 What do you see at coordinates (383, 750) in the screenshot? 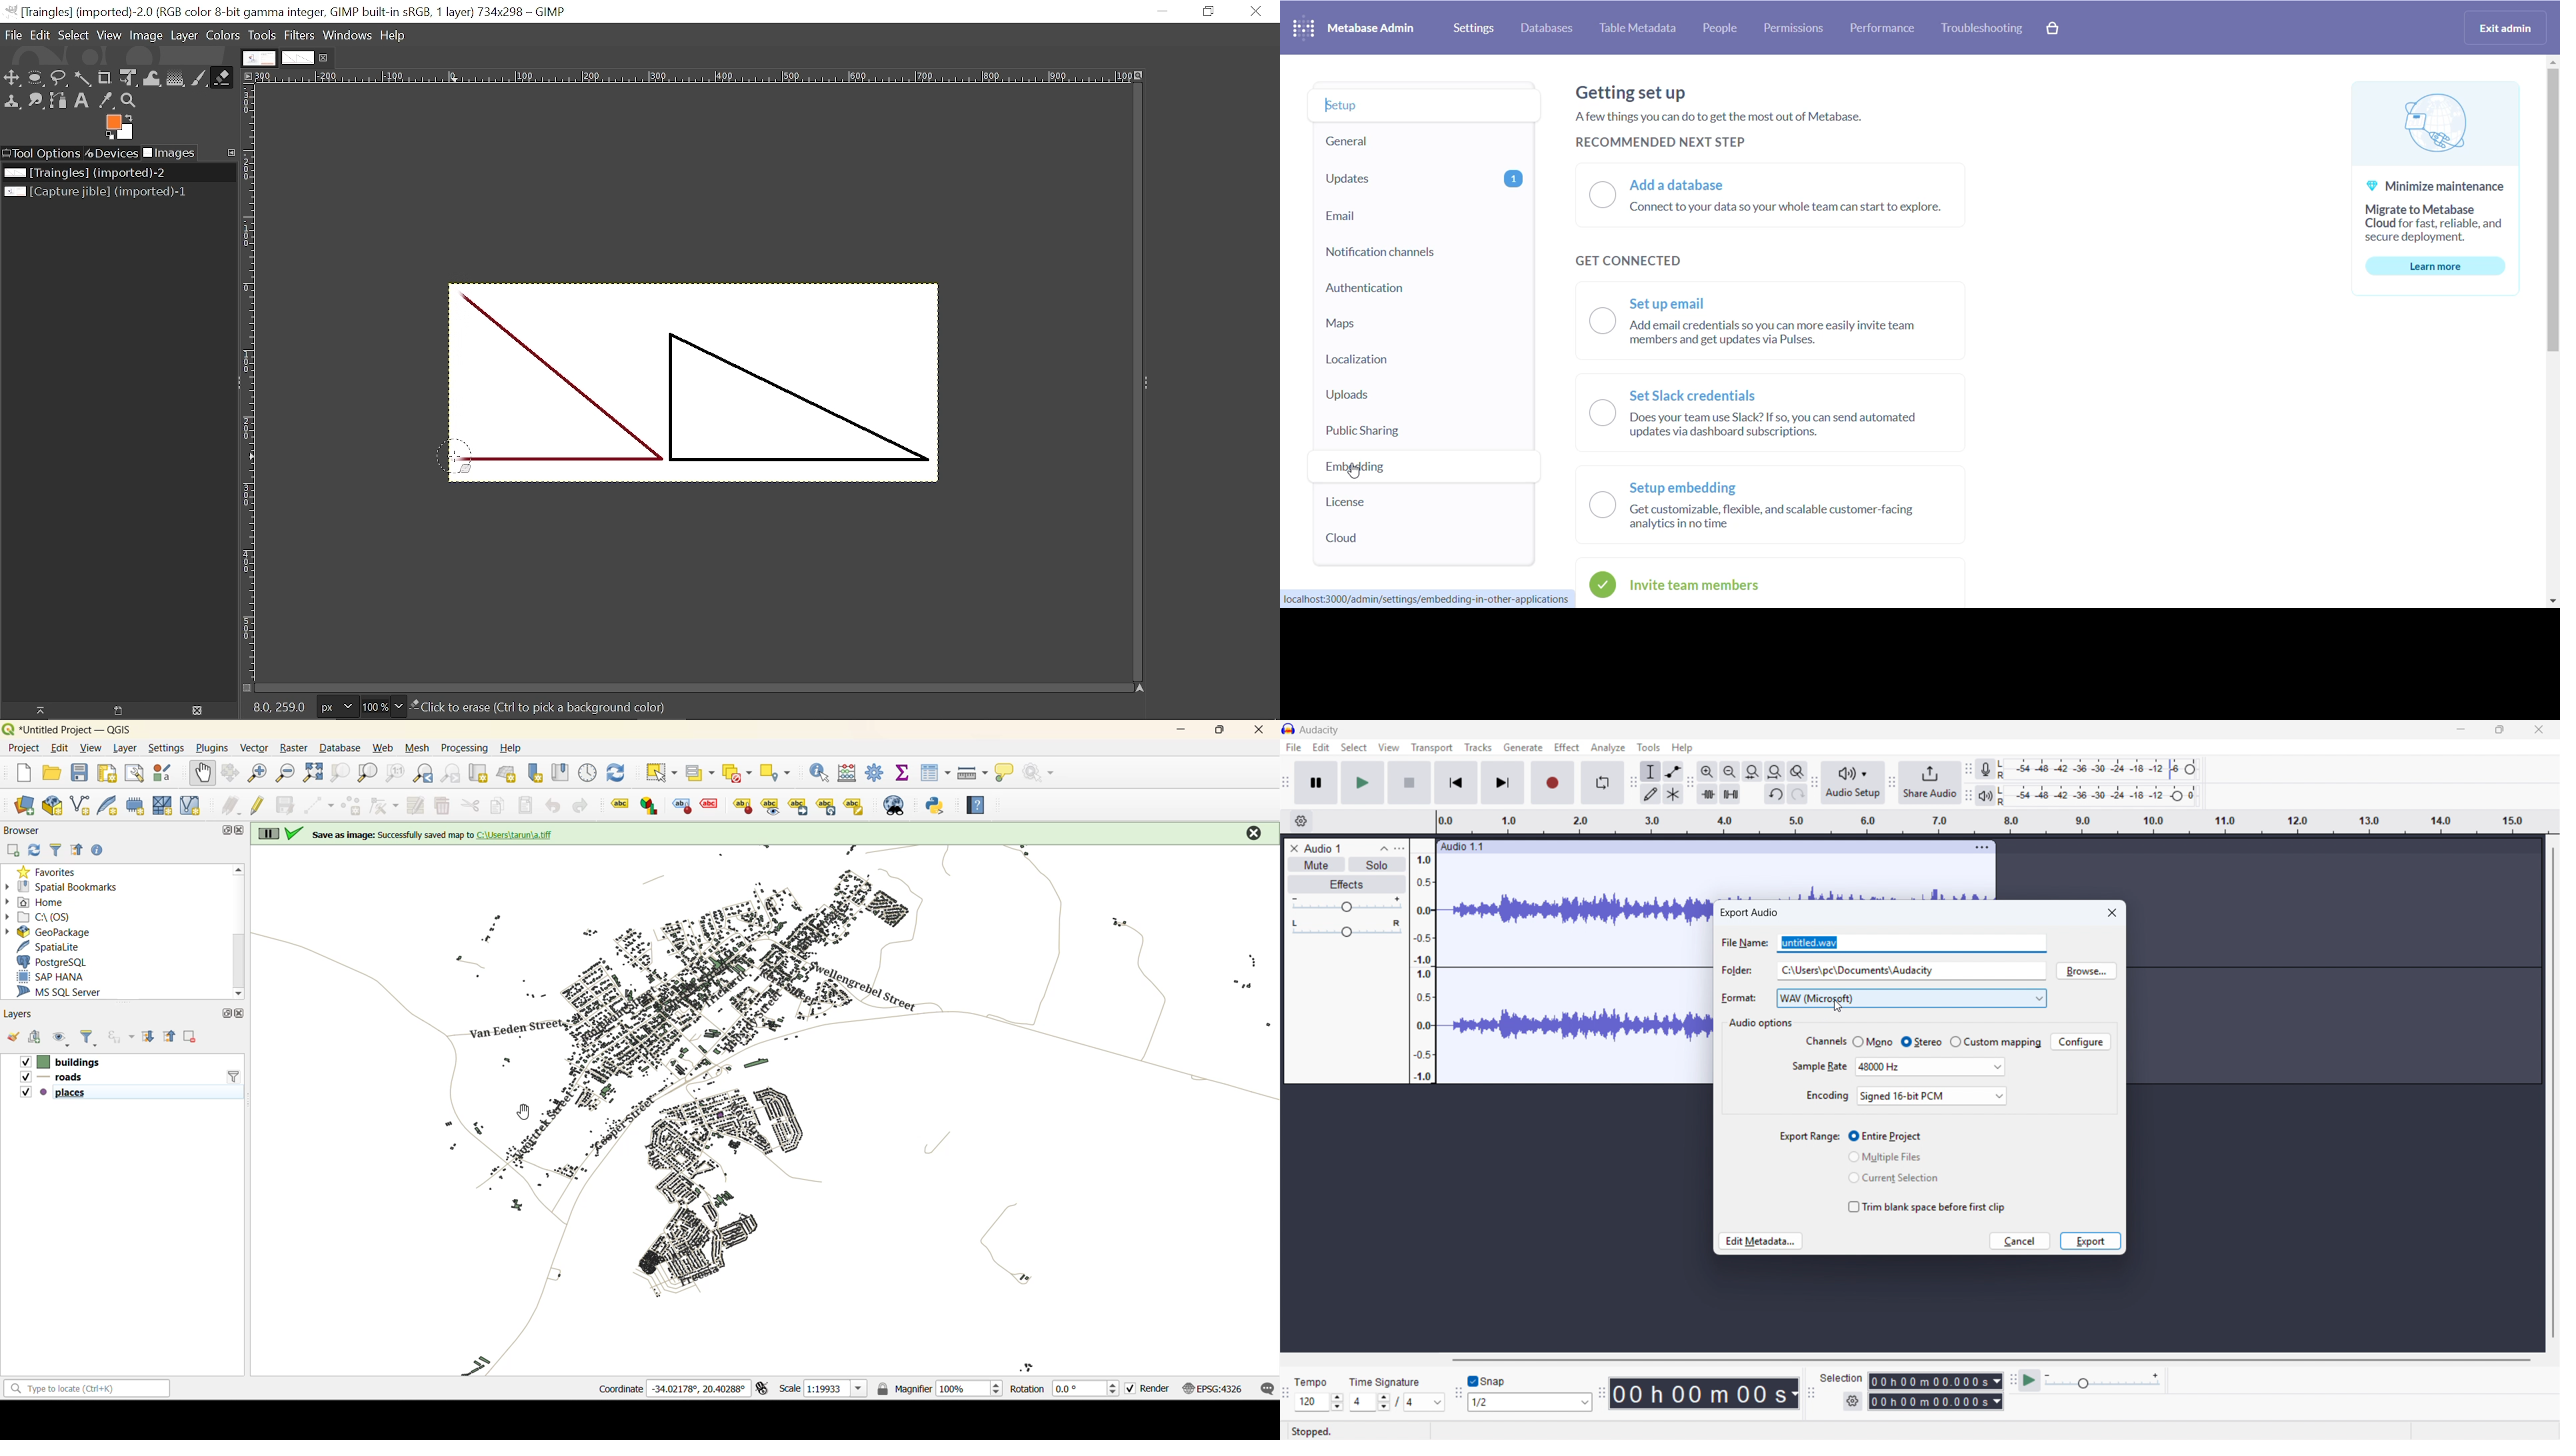
I see `web` at bounding box center [383, 750].